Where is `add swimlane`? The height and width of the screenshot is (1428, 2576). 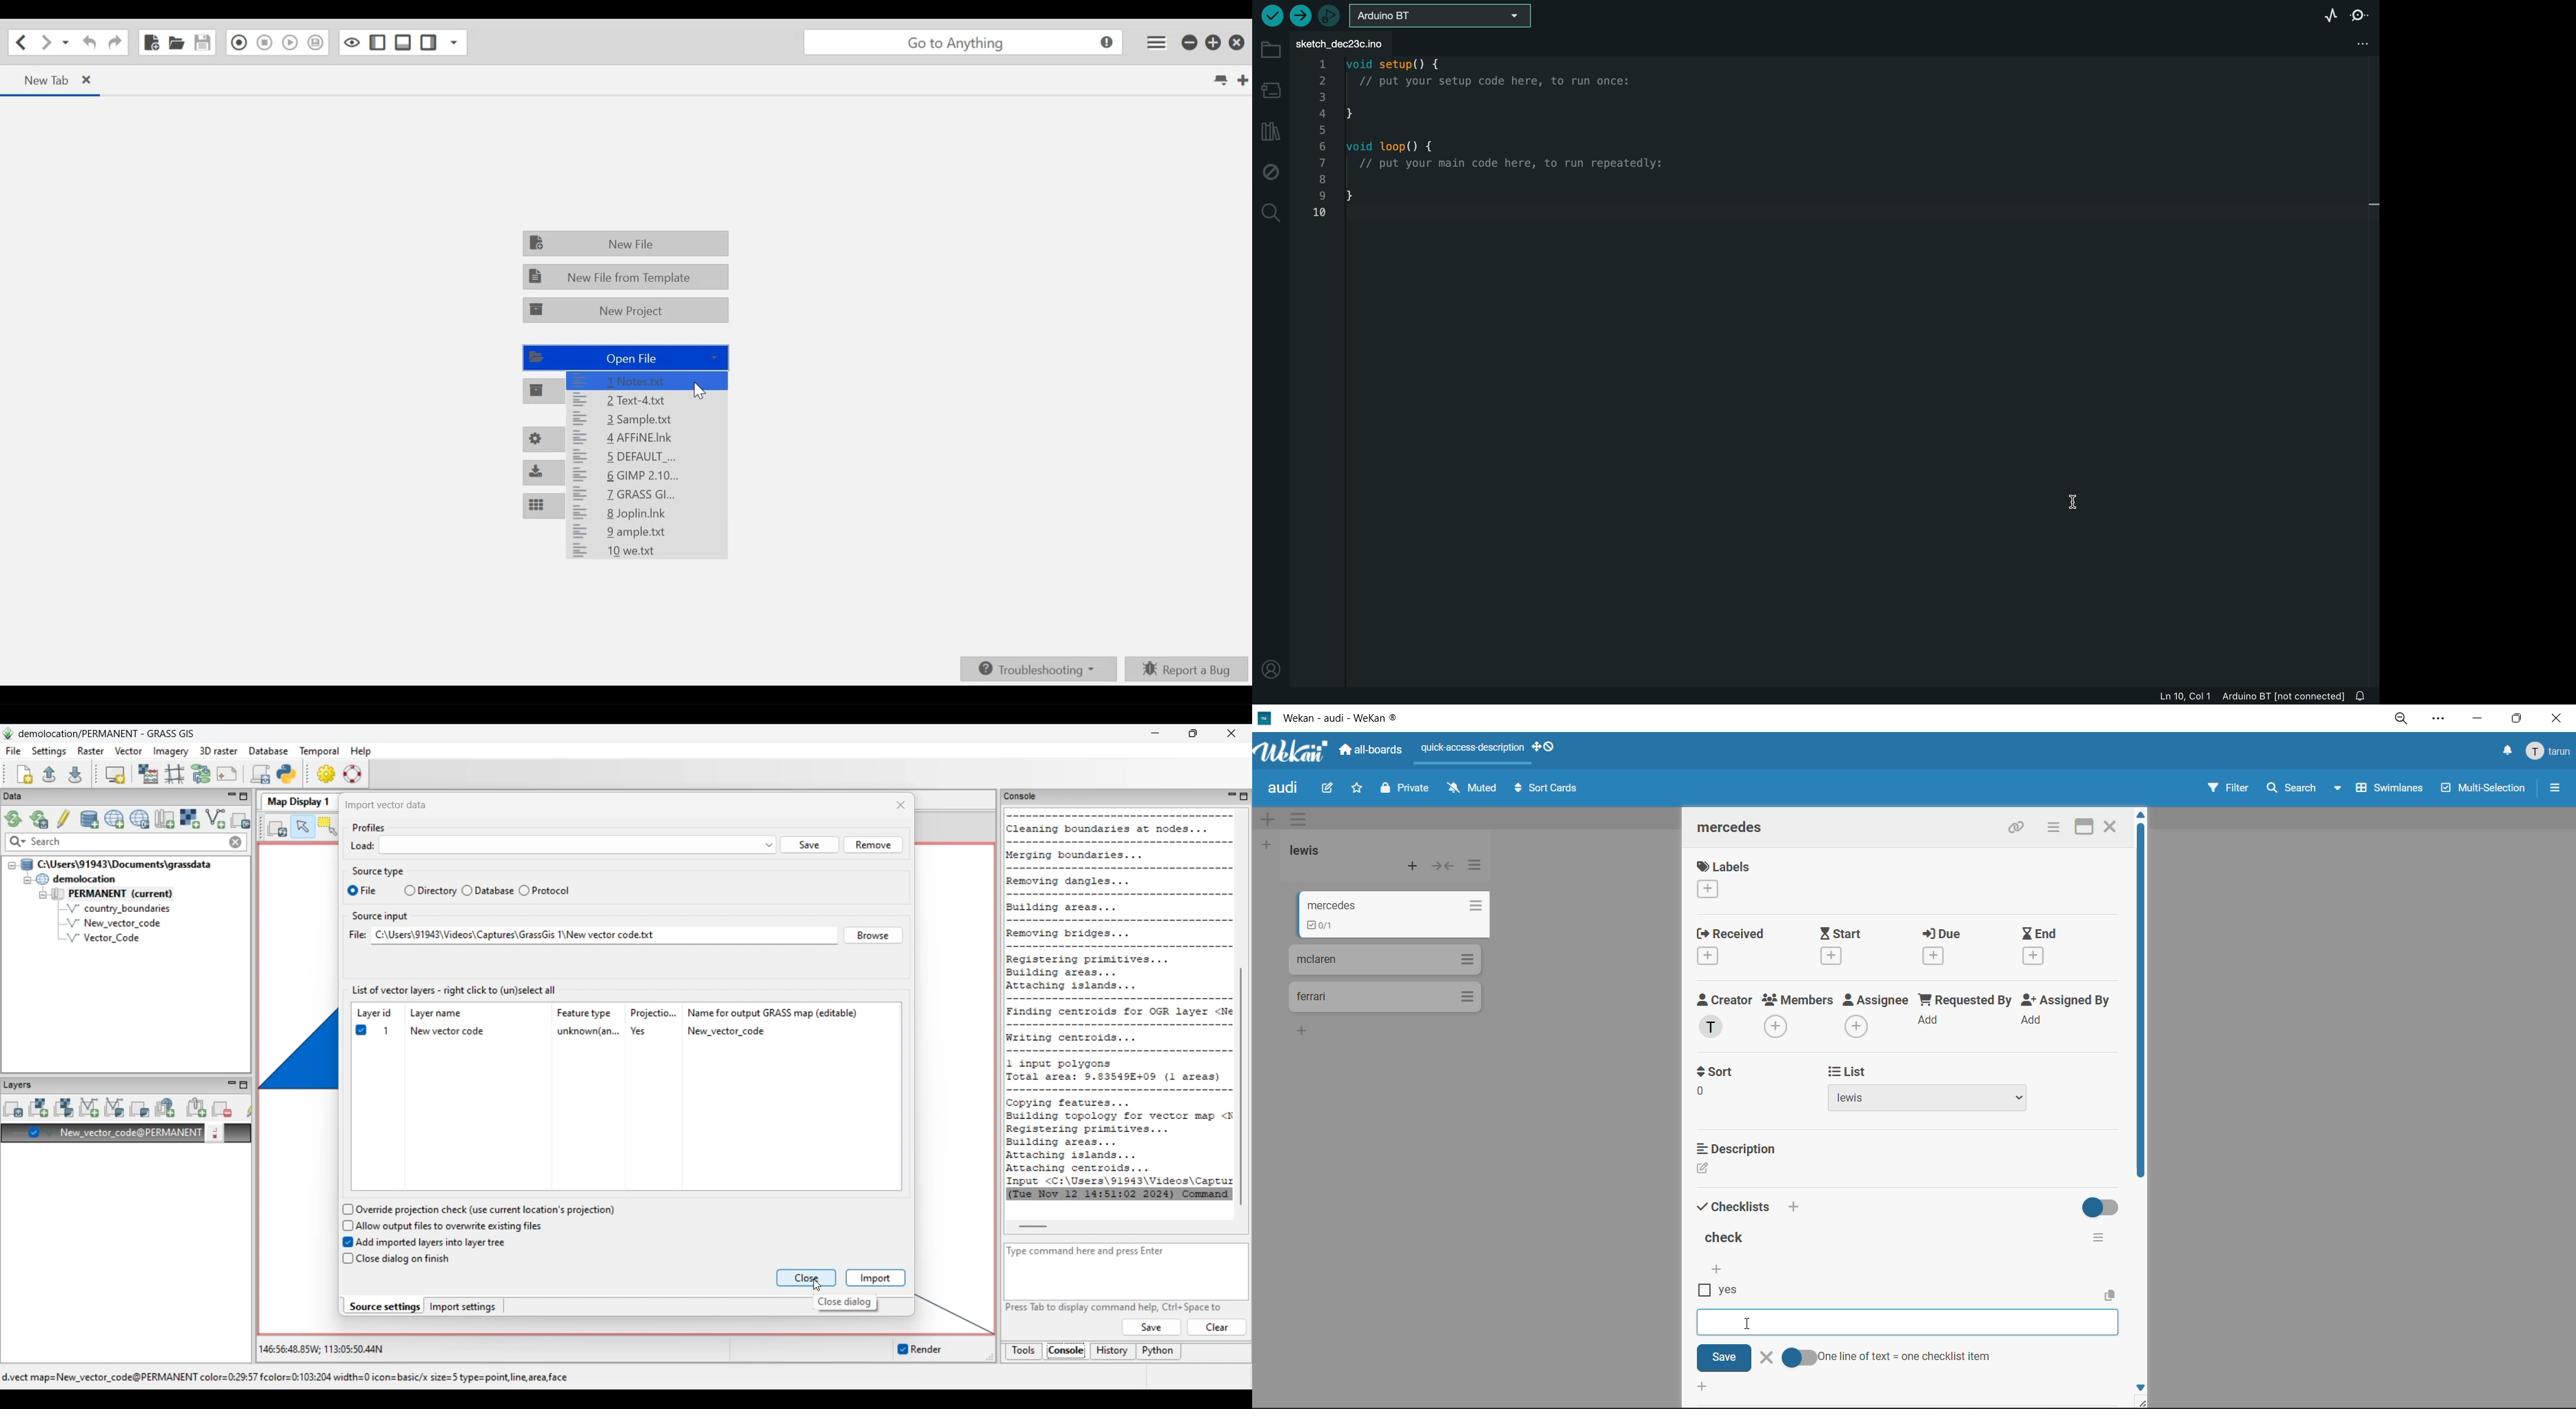
add swimlane is located at coordinates (1267, 820).